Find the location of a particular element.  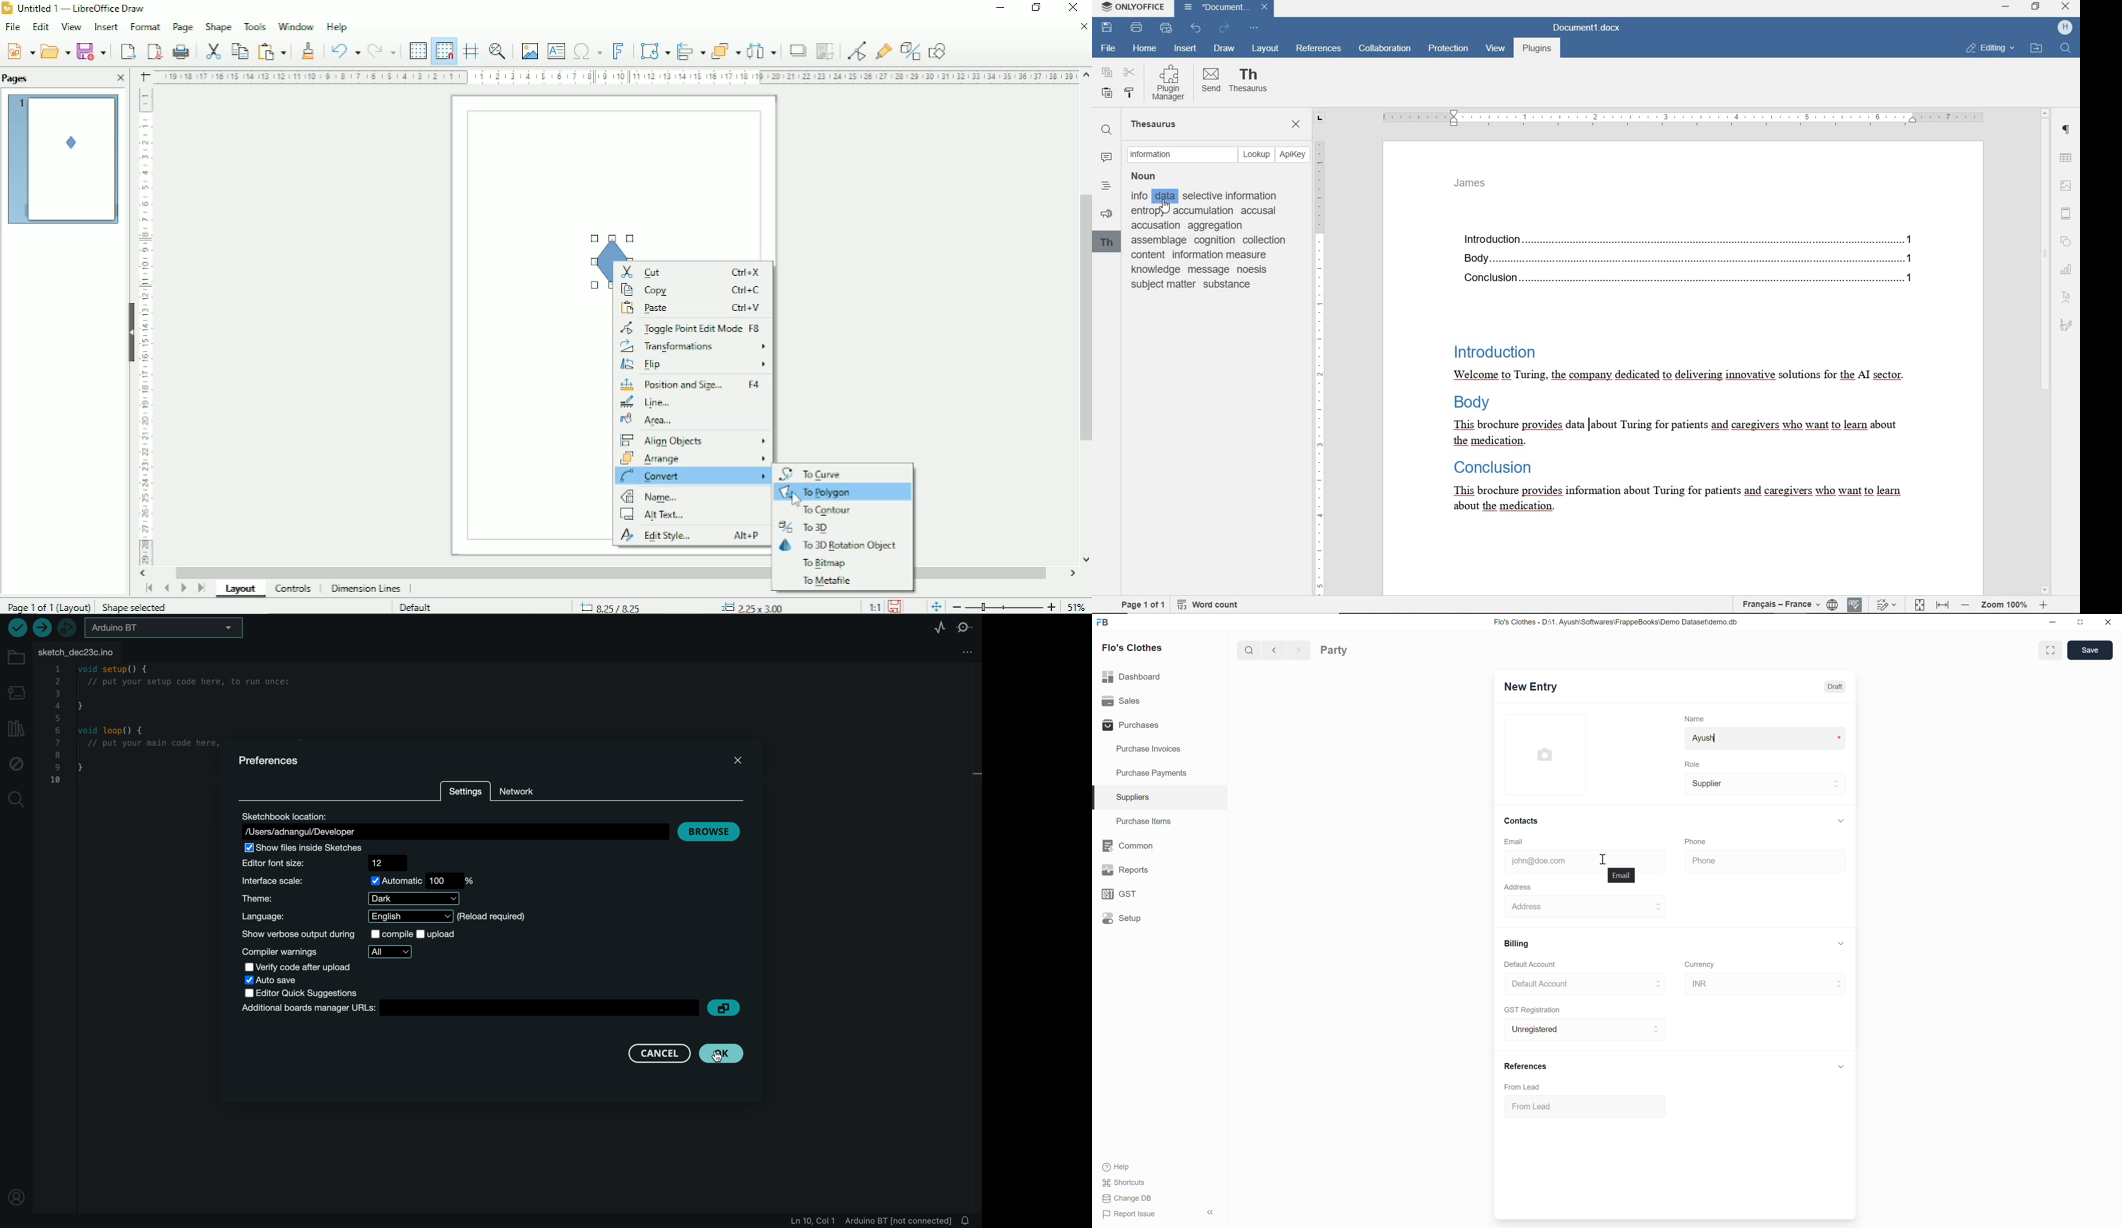

Save is located at coordinates (898, 606).